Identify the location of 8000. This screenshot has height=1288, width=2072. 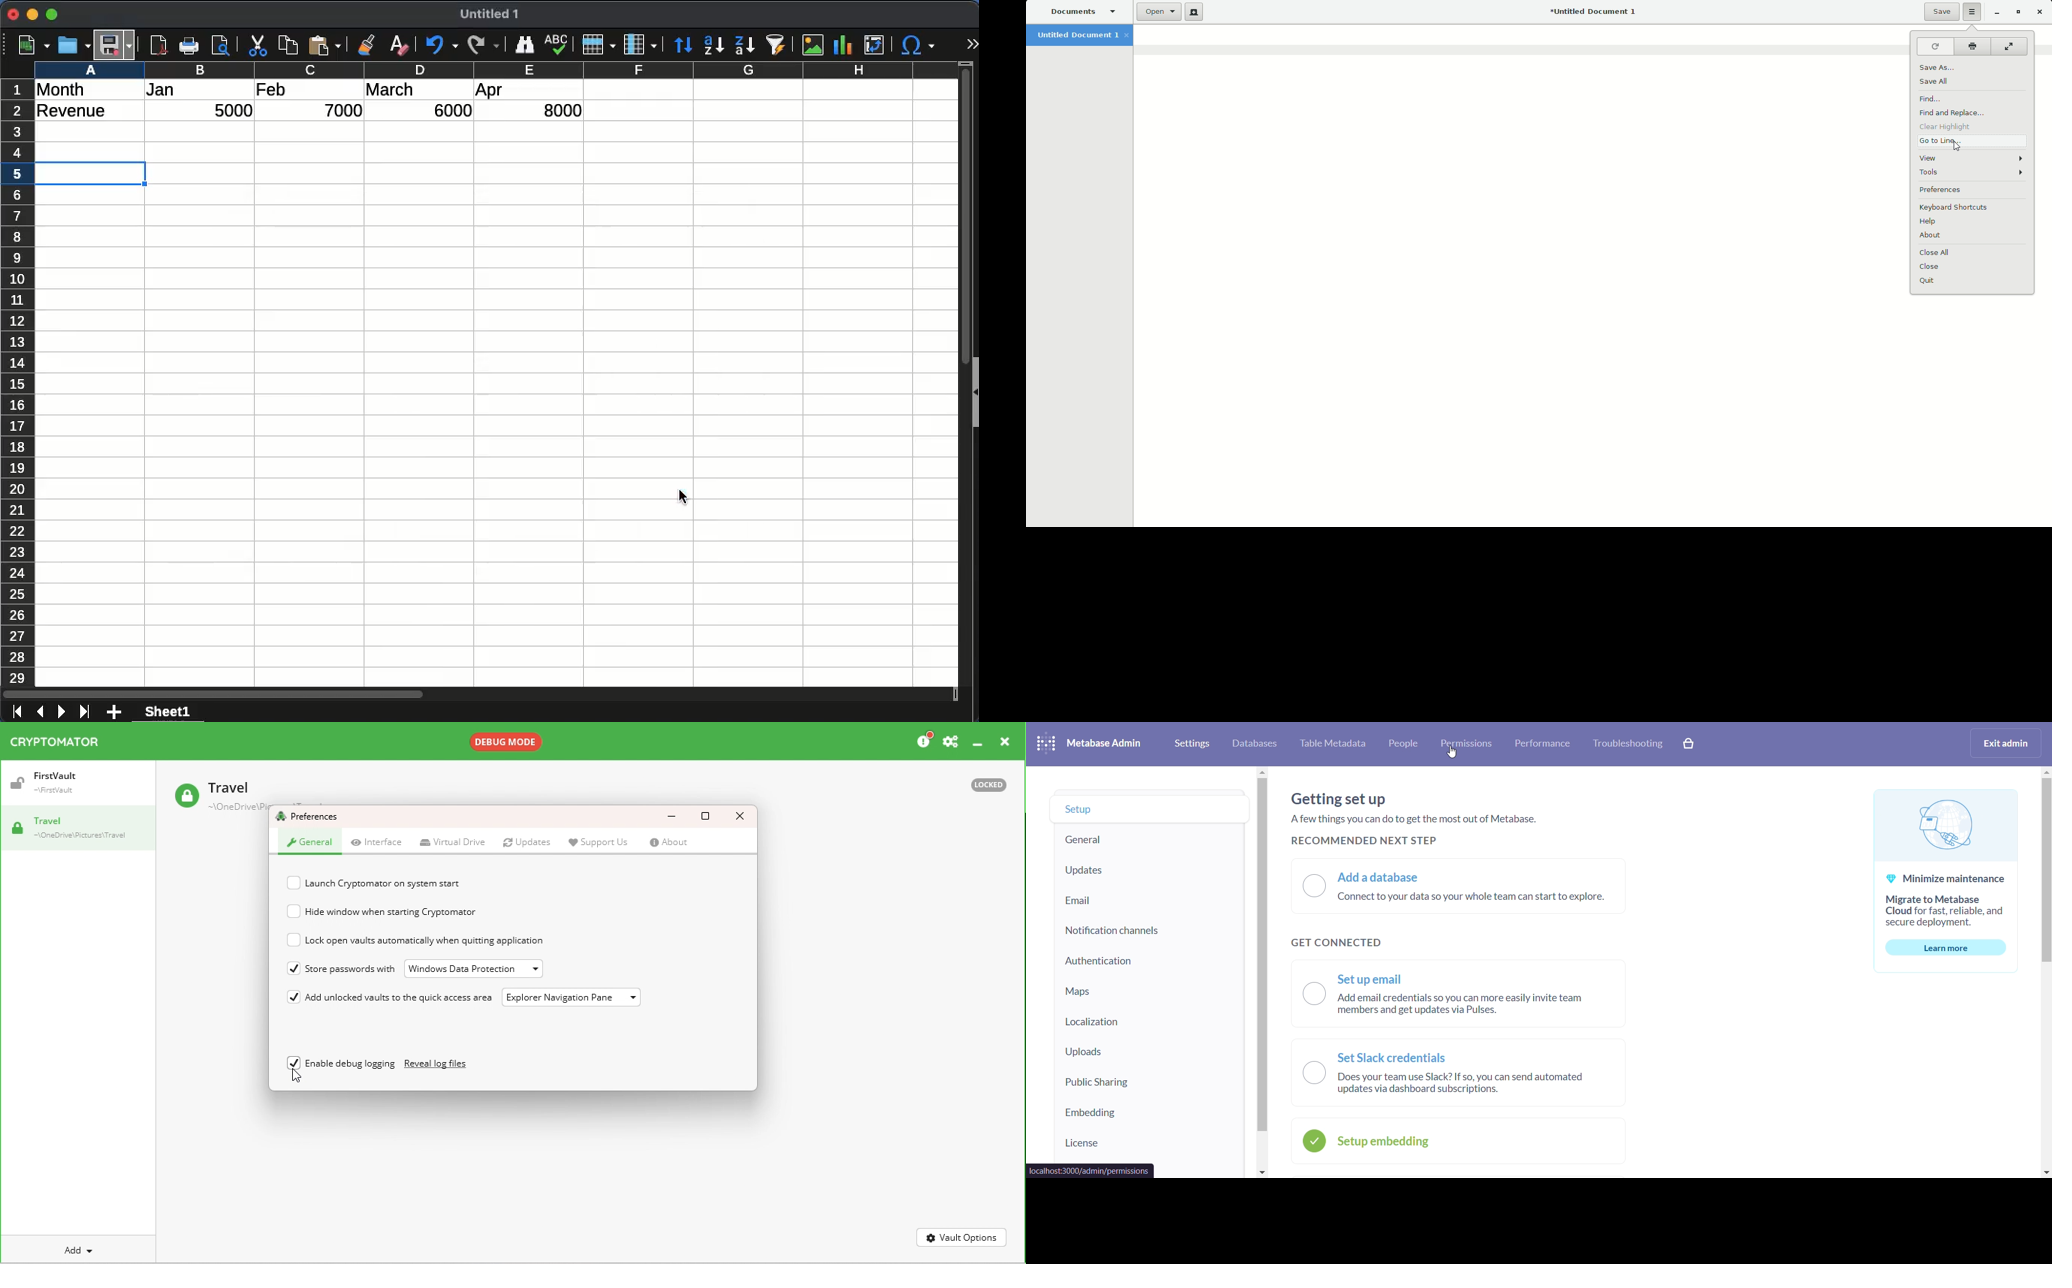
(558, 110).